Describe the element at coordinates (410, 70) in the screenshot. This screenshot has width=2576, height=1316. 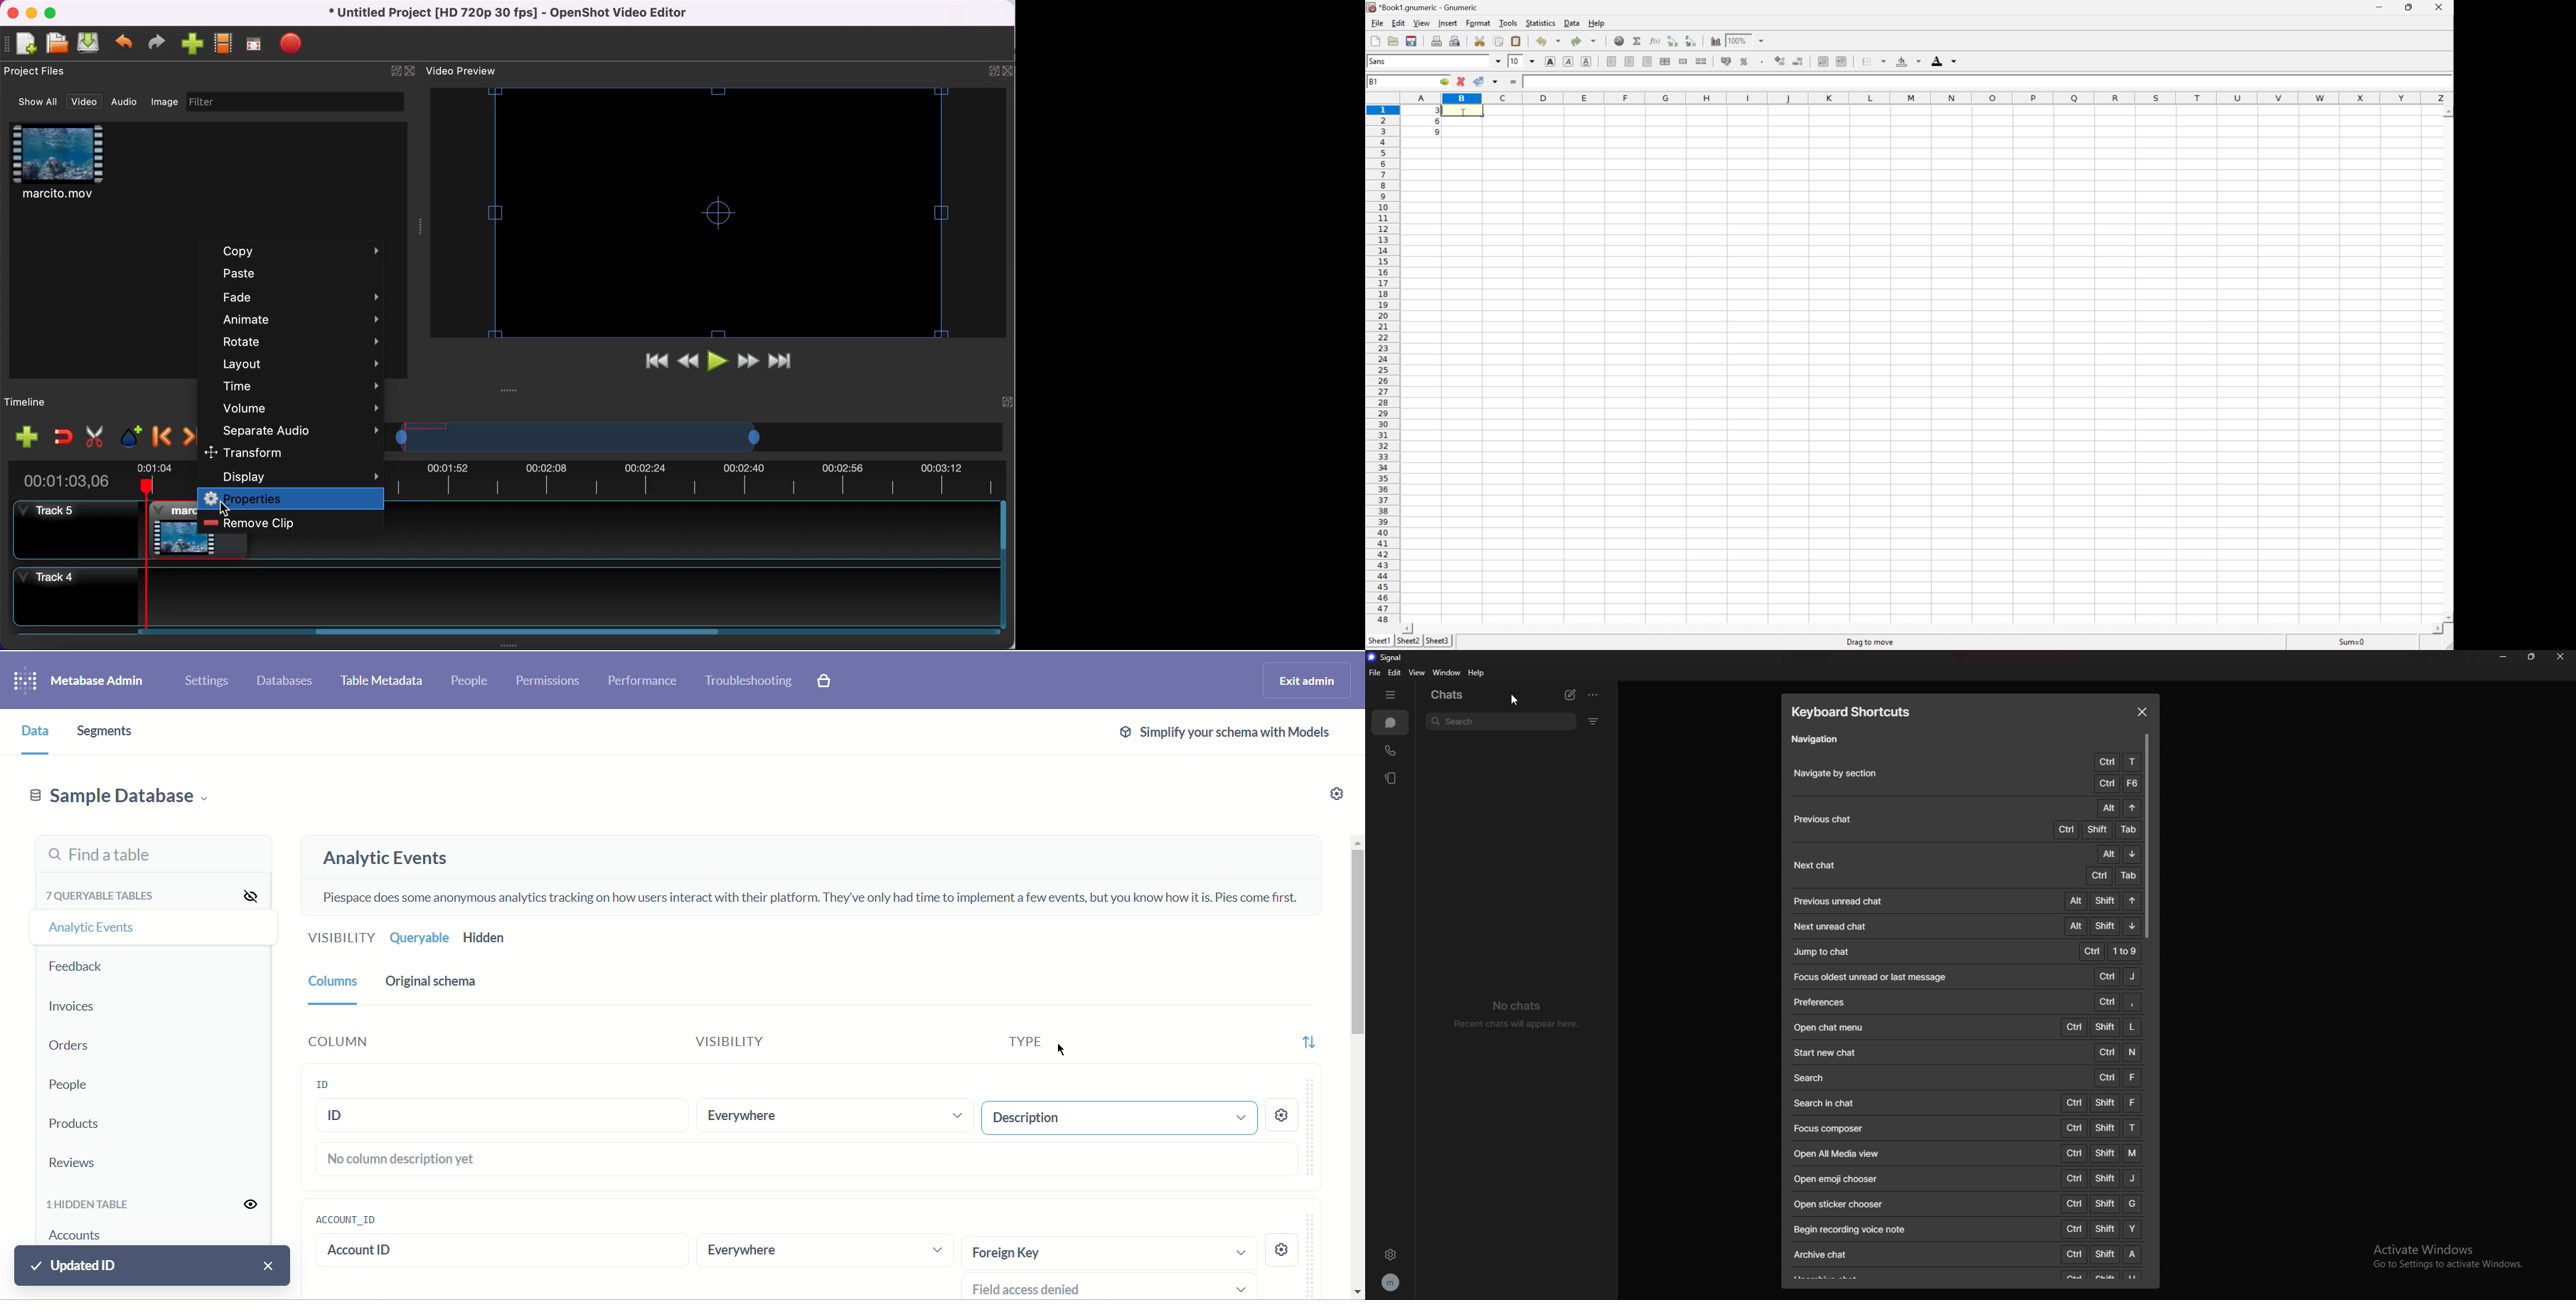
I see `close` at that location.